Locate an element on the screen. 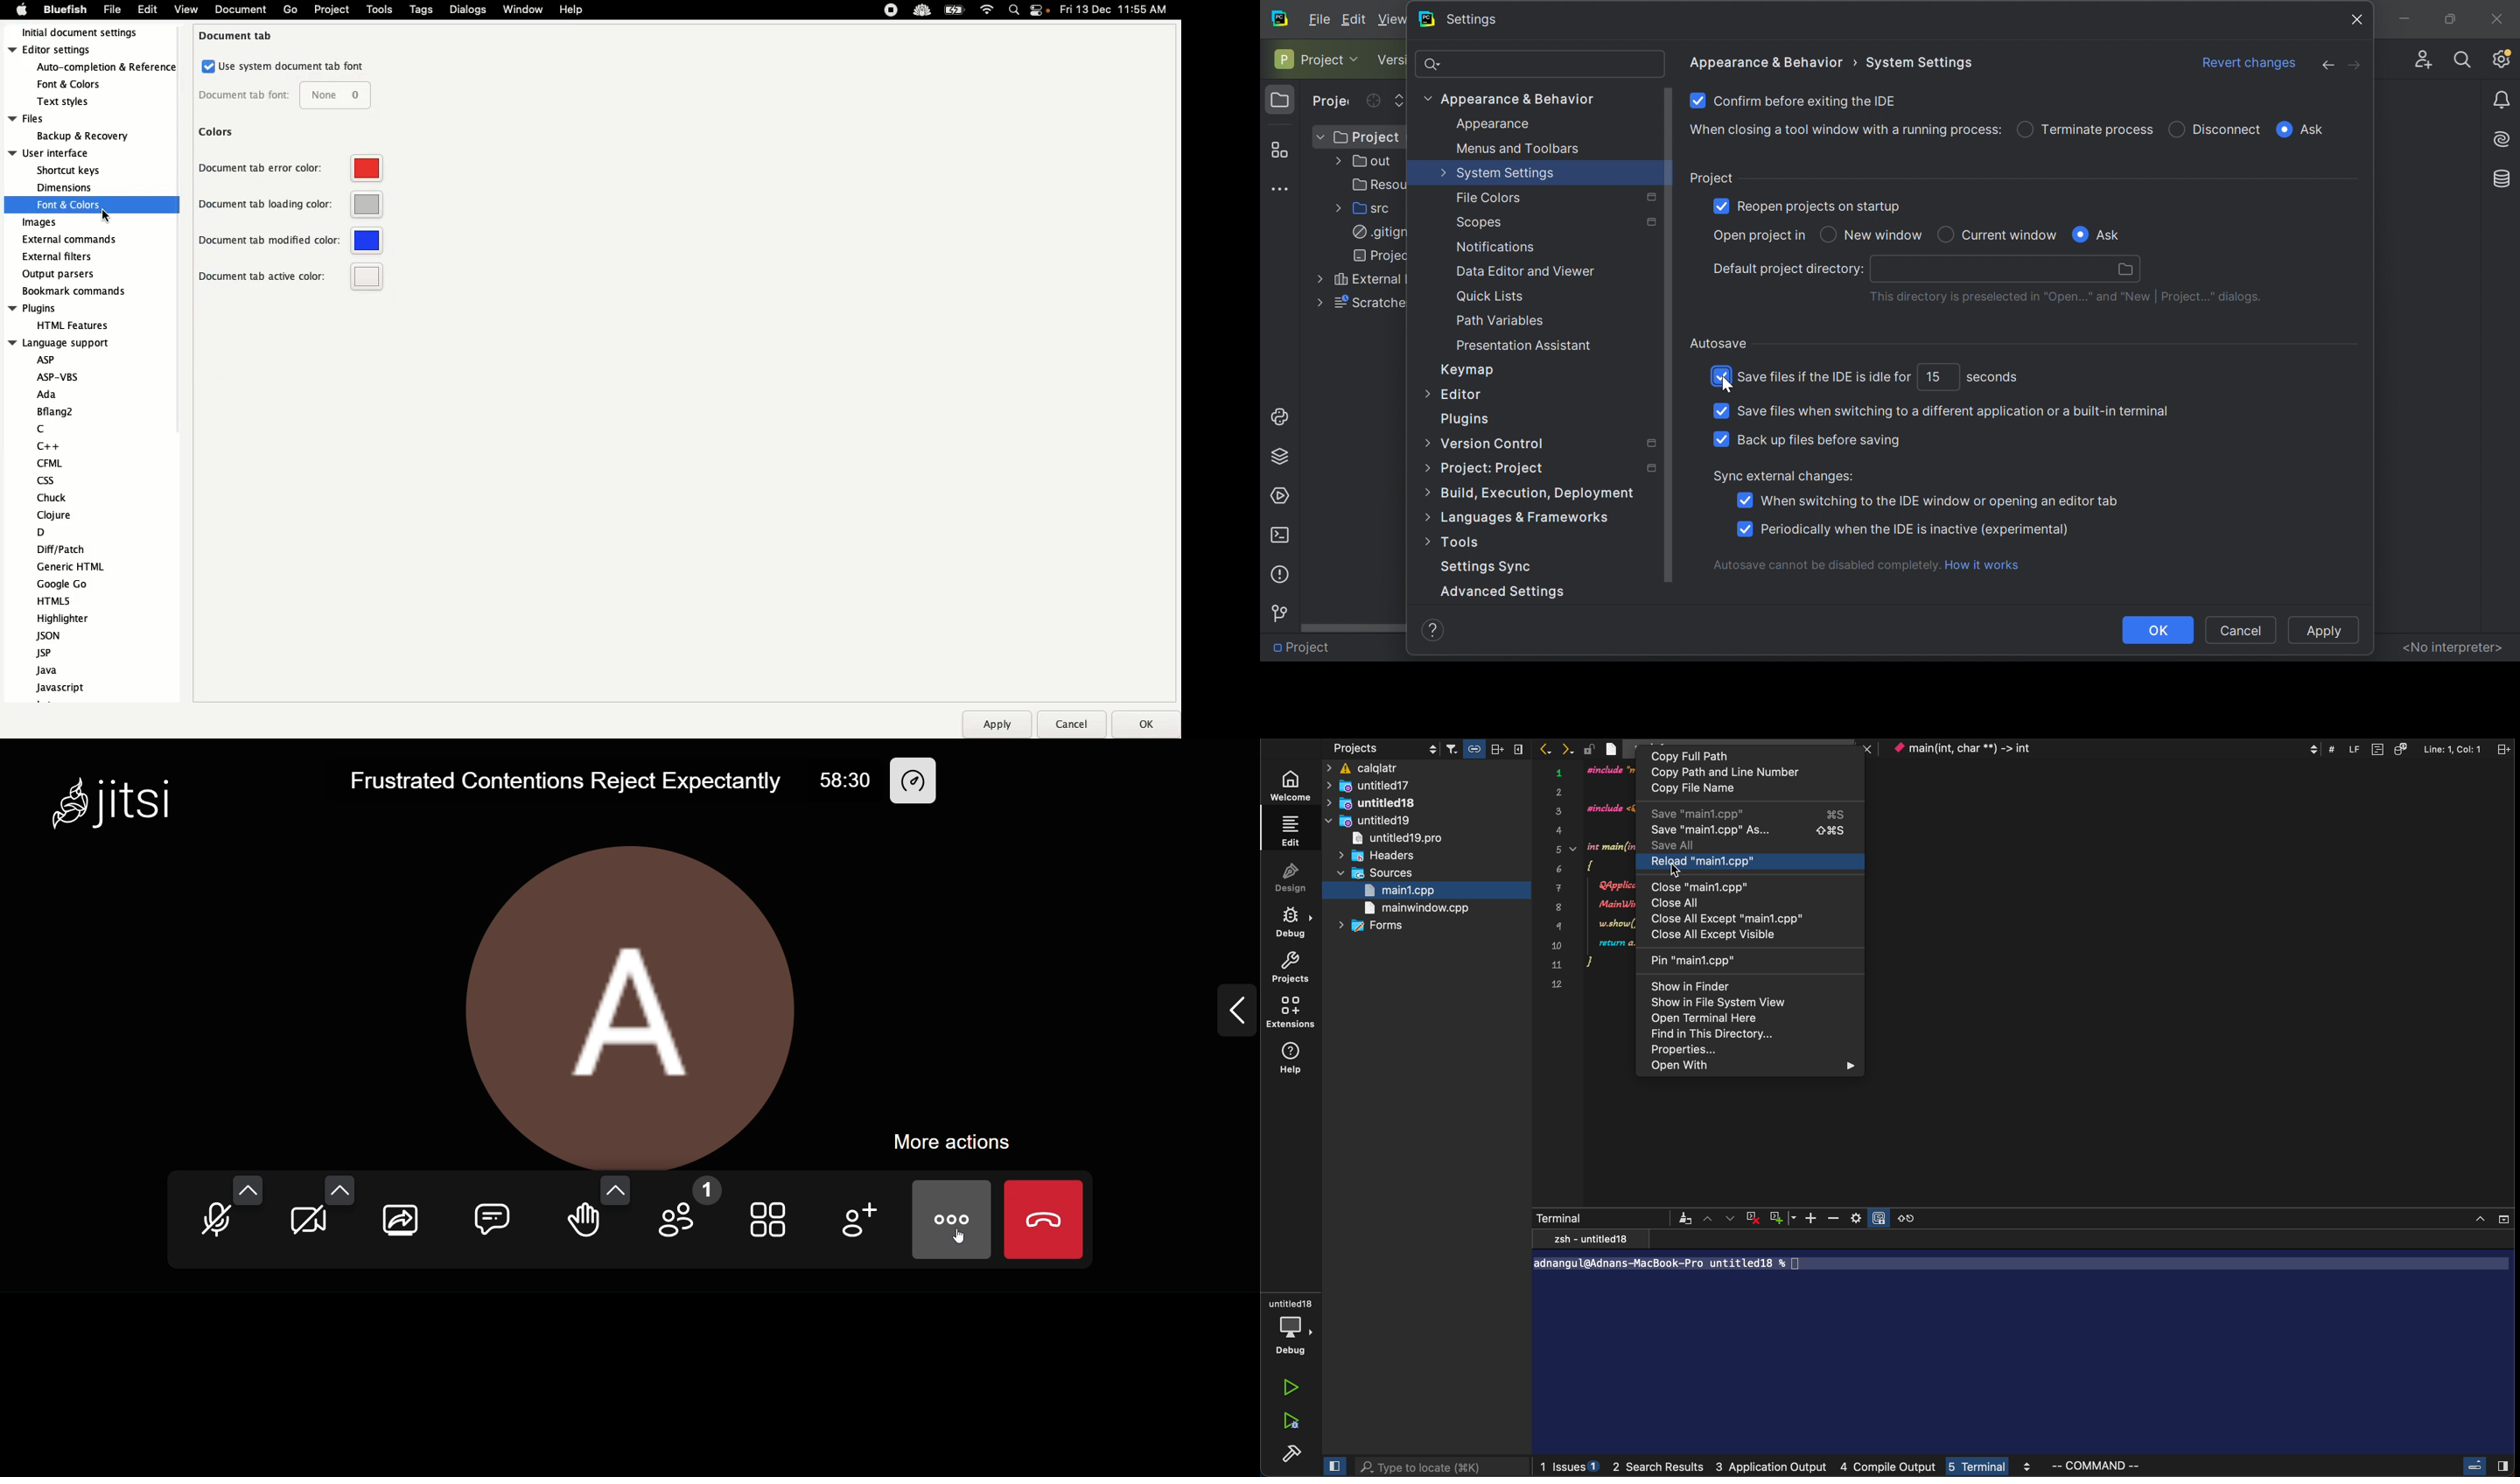  Close is located at coordinates (2359, 18).